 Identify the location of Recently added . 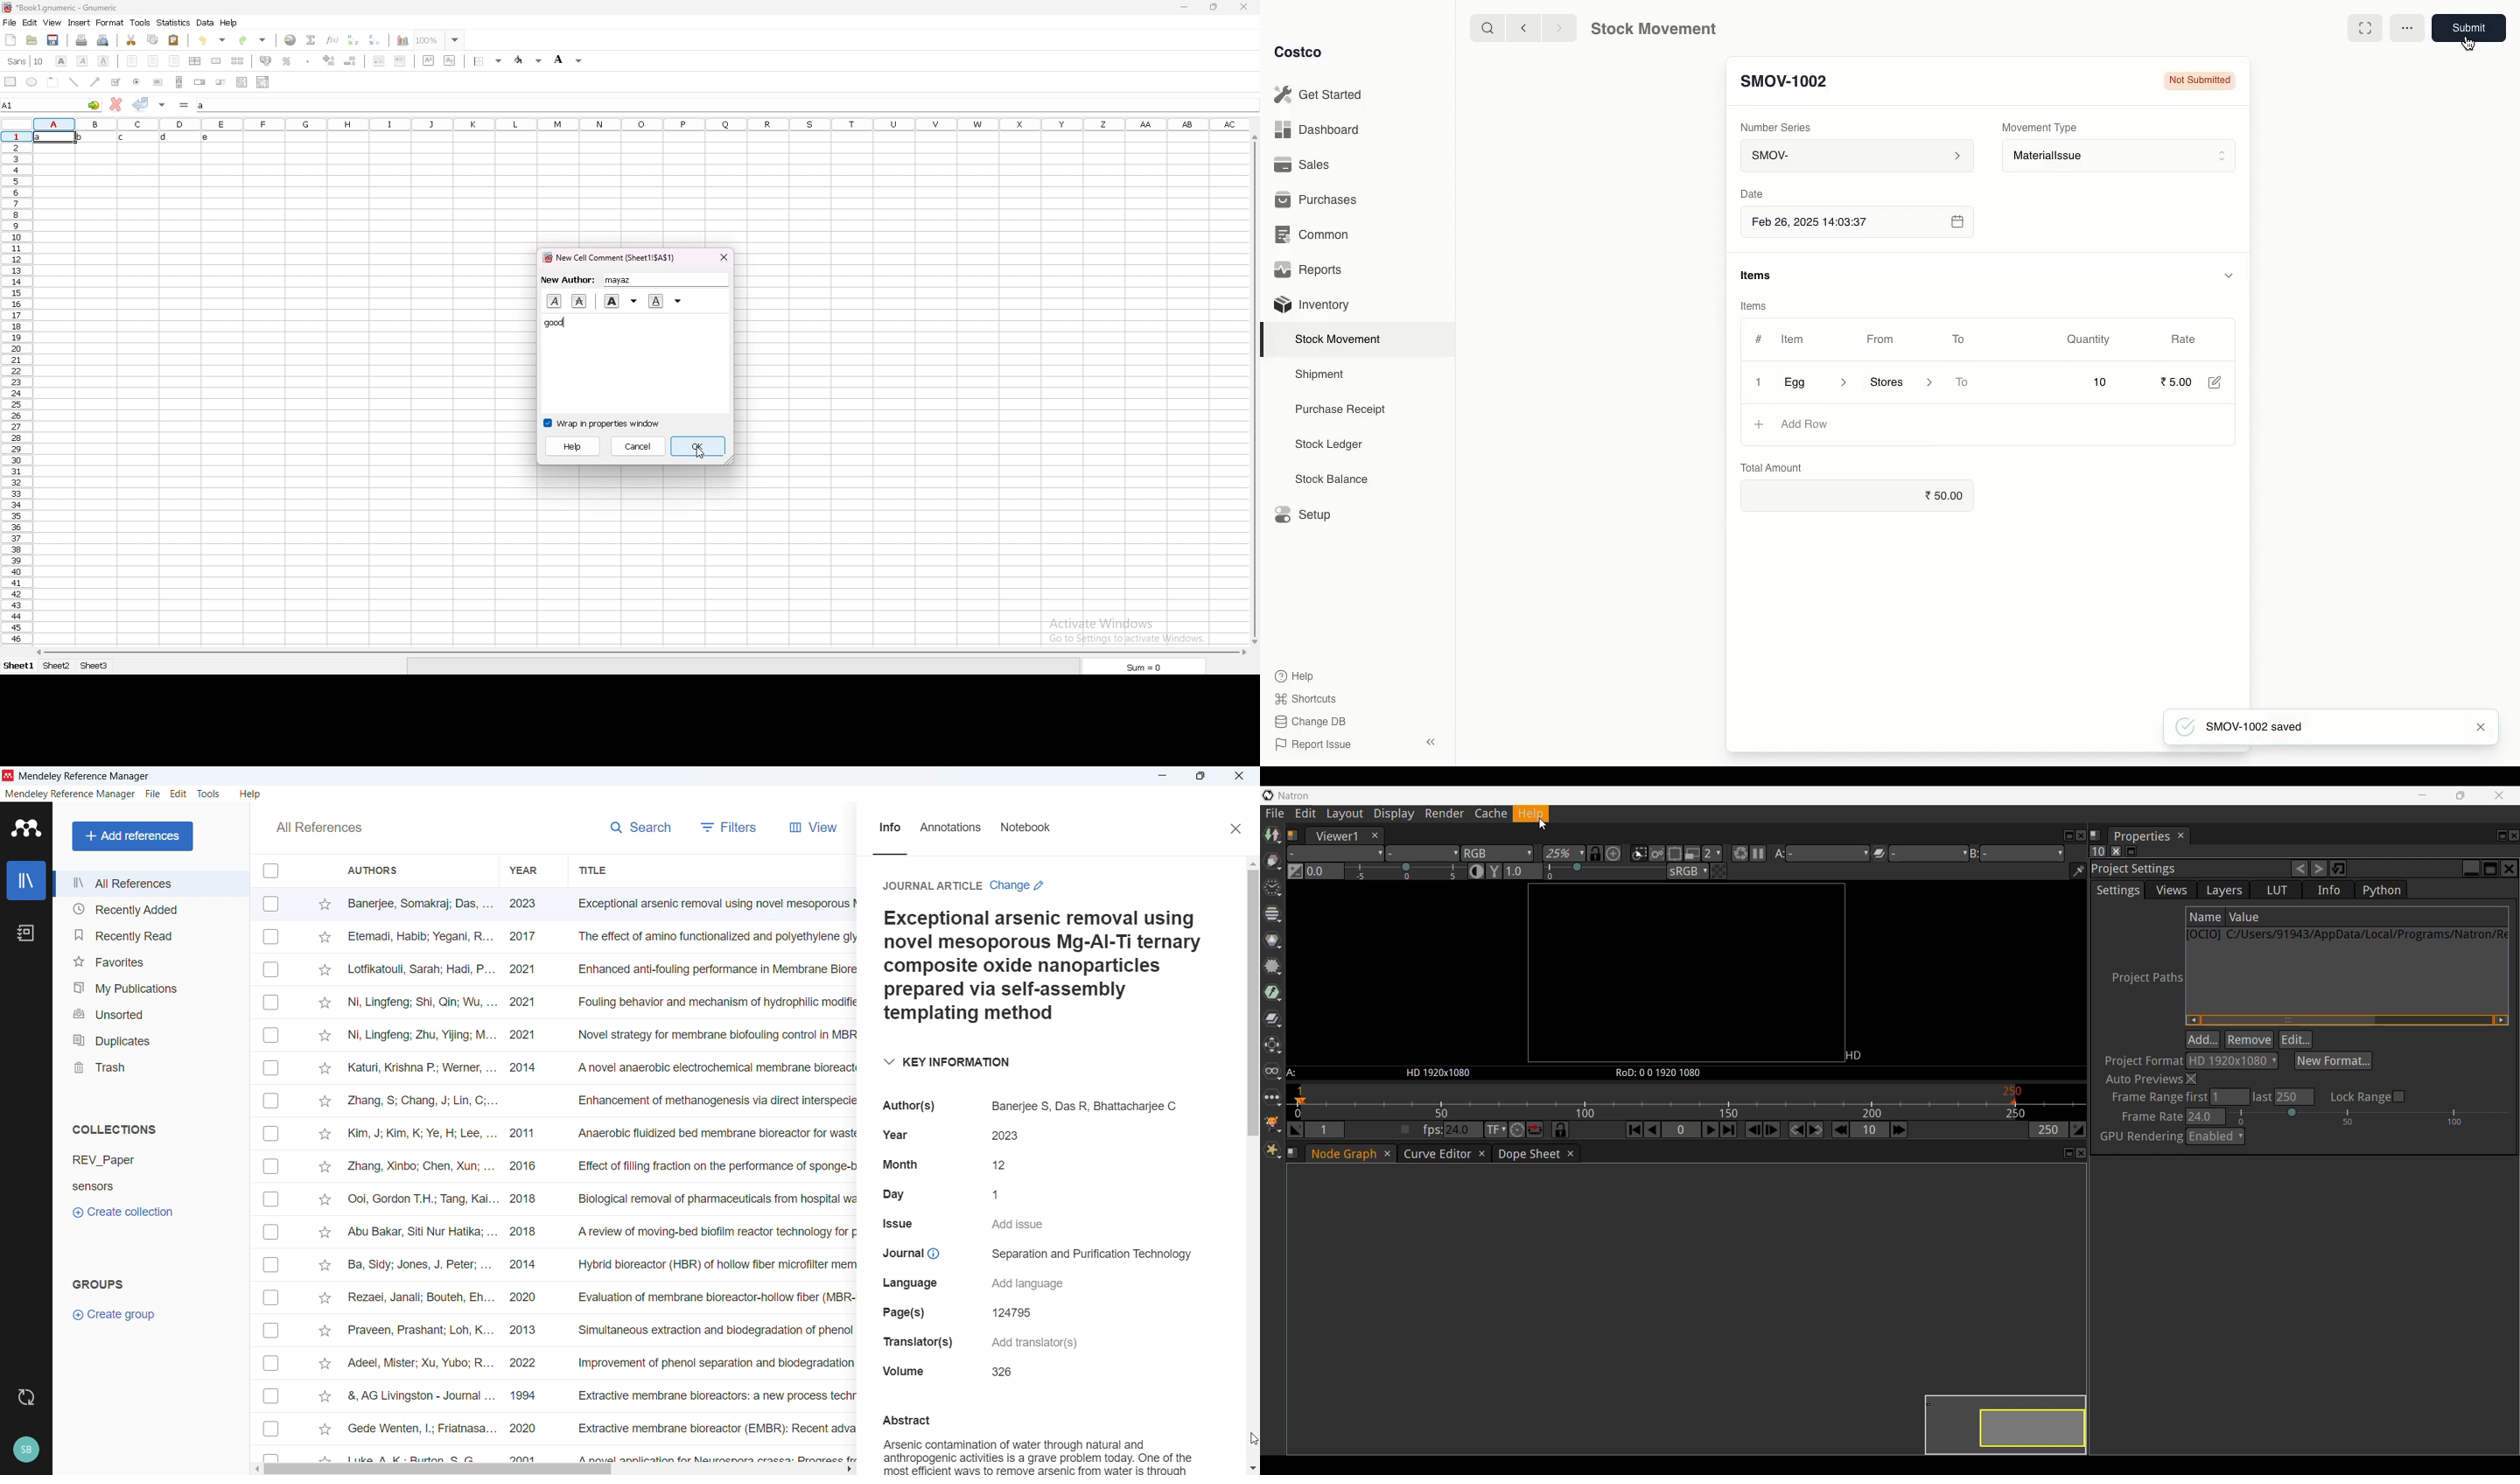
(149, 909).